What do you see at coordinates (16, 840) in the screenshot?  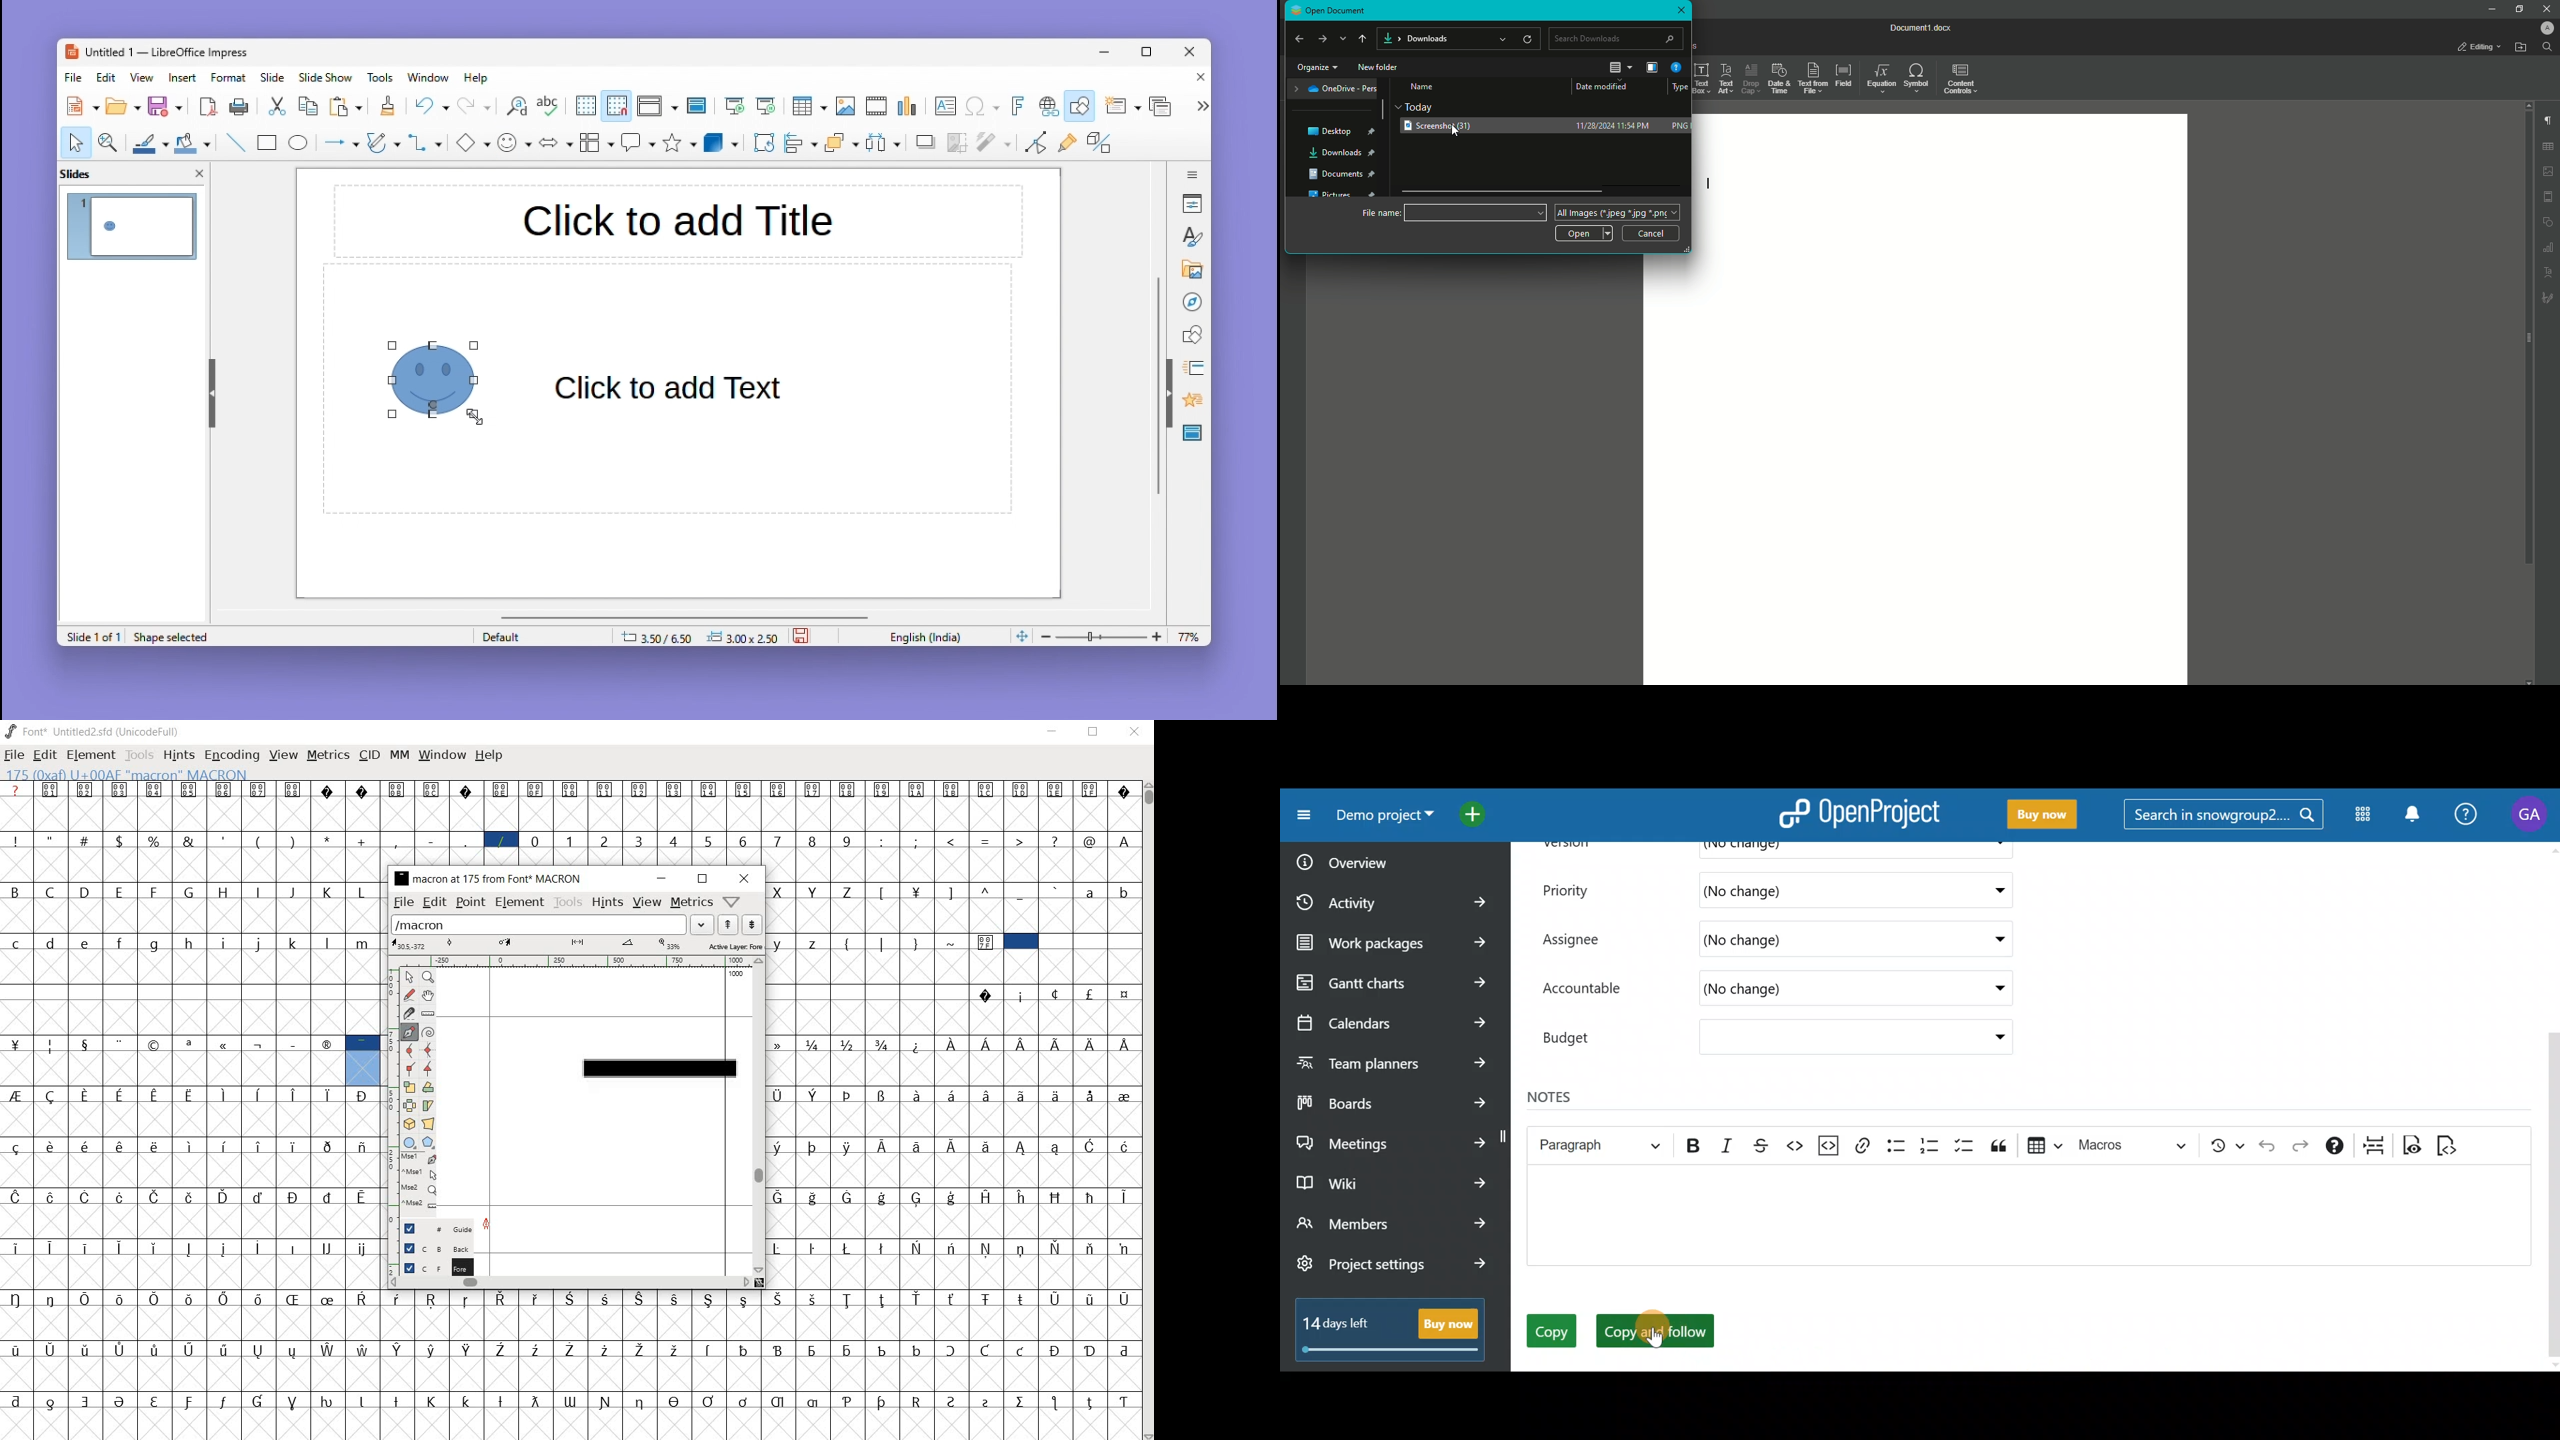 I see `!` at bounding box center [16, 840].